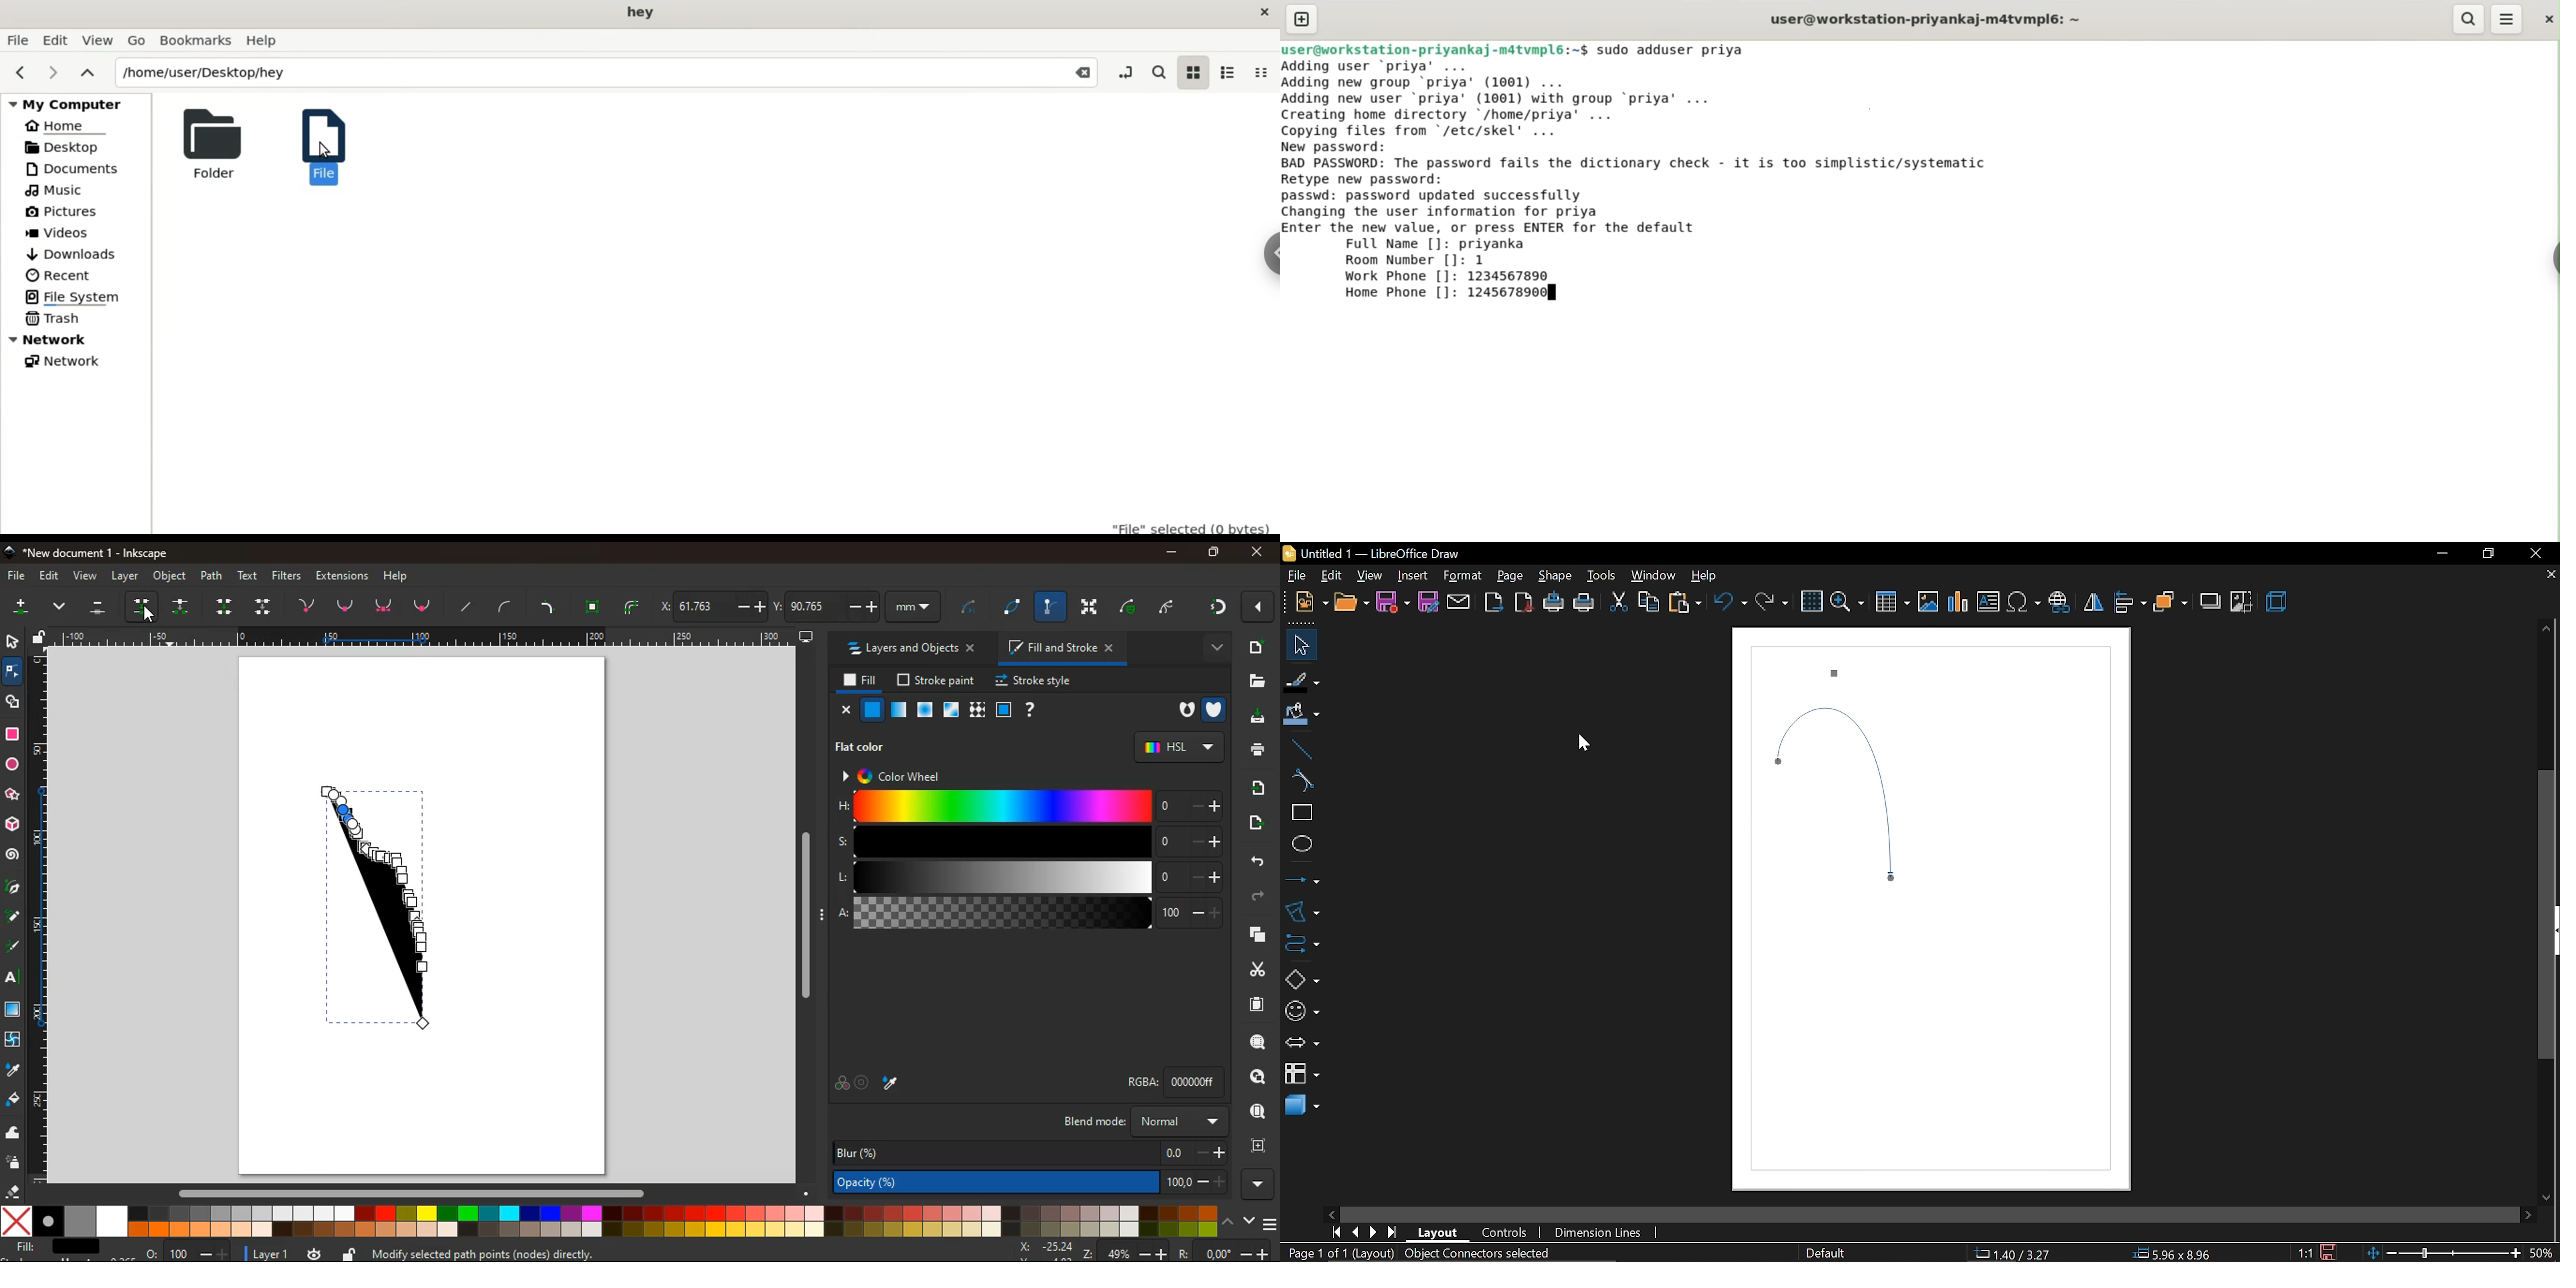 This screenshot has width=2576, height=1288. What do you see at coordinates (976, 710) in the screenshot?
I see `texture` at bounding box center [976, 710].